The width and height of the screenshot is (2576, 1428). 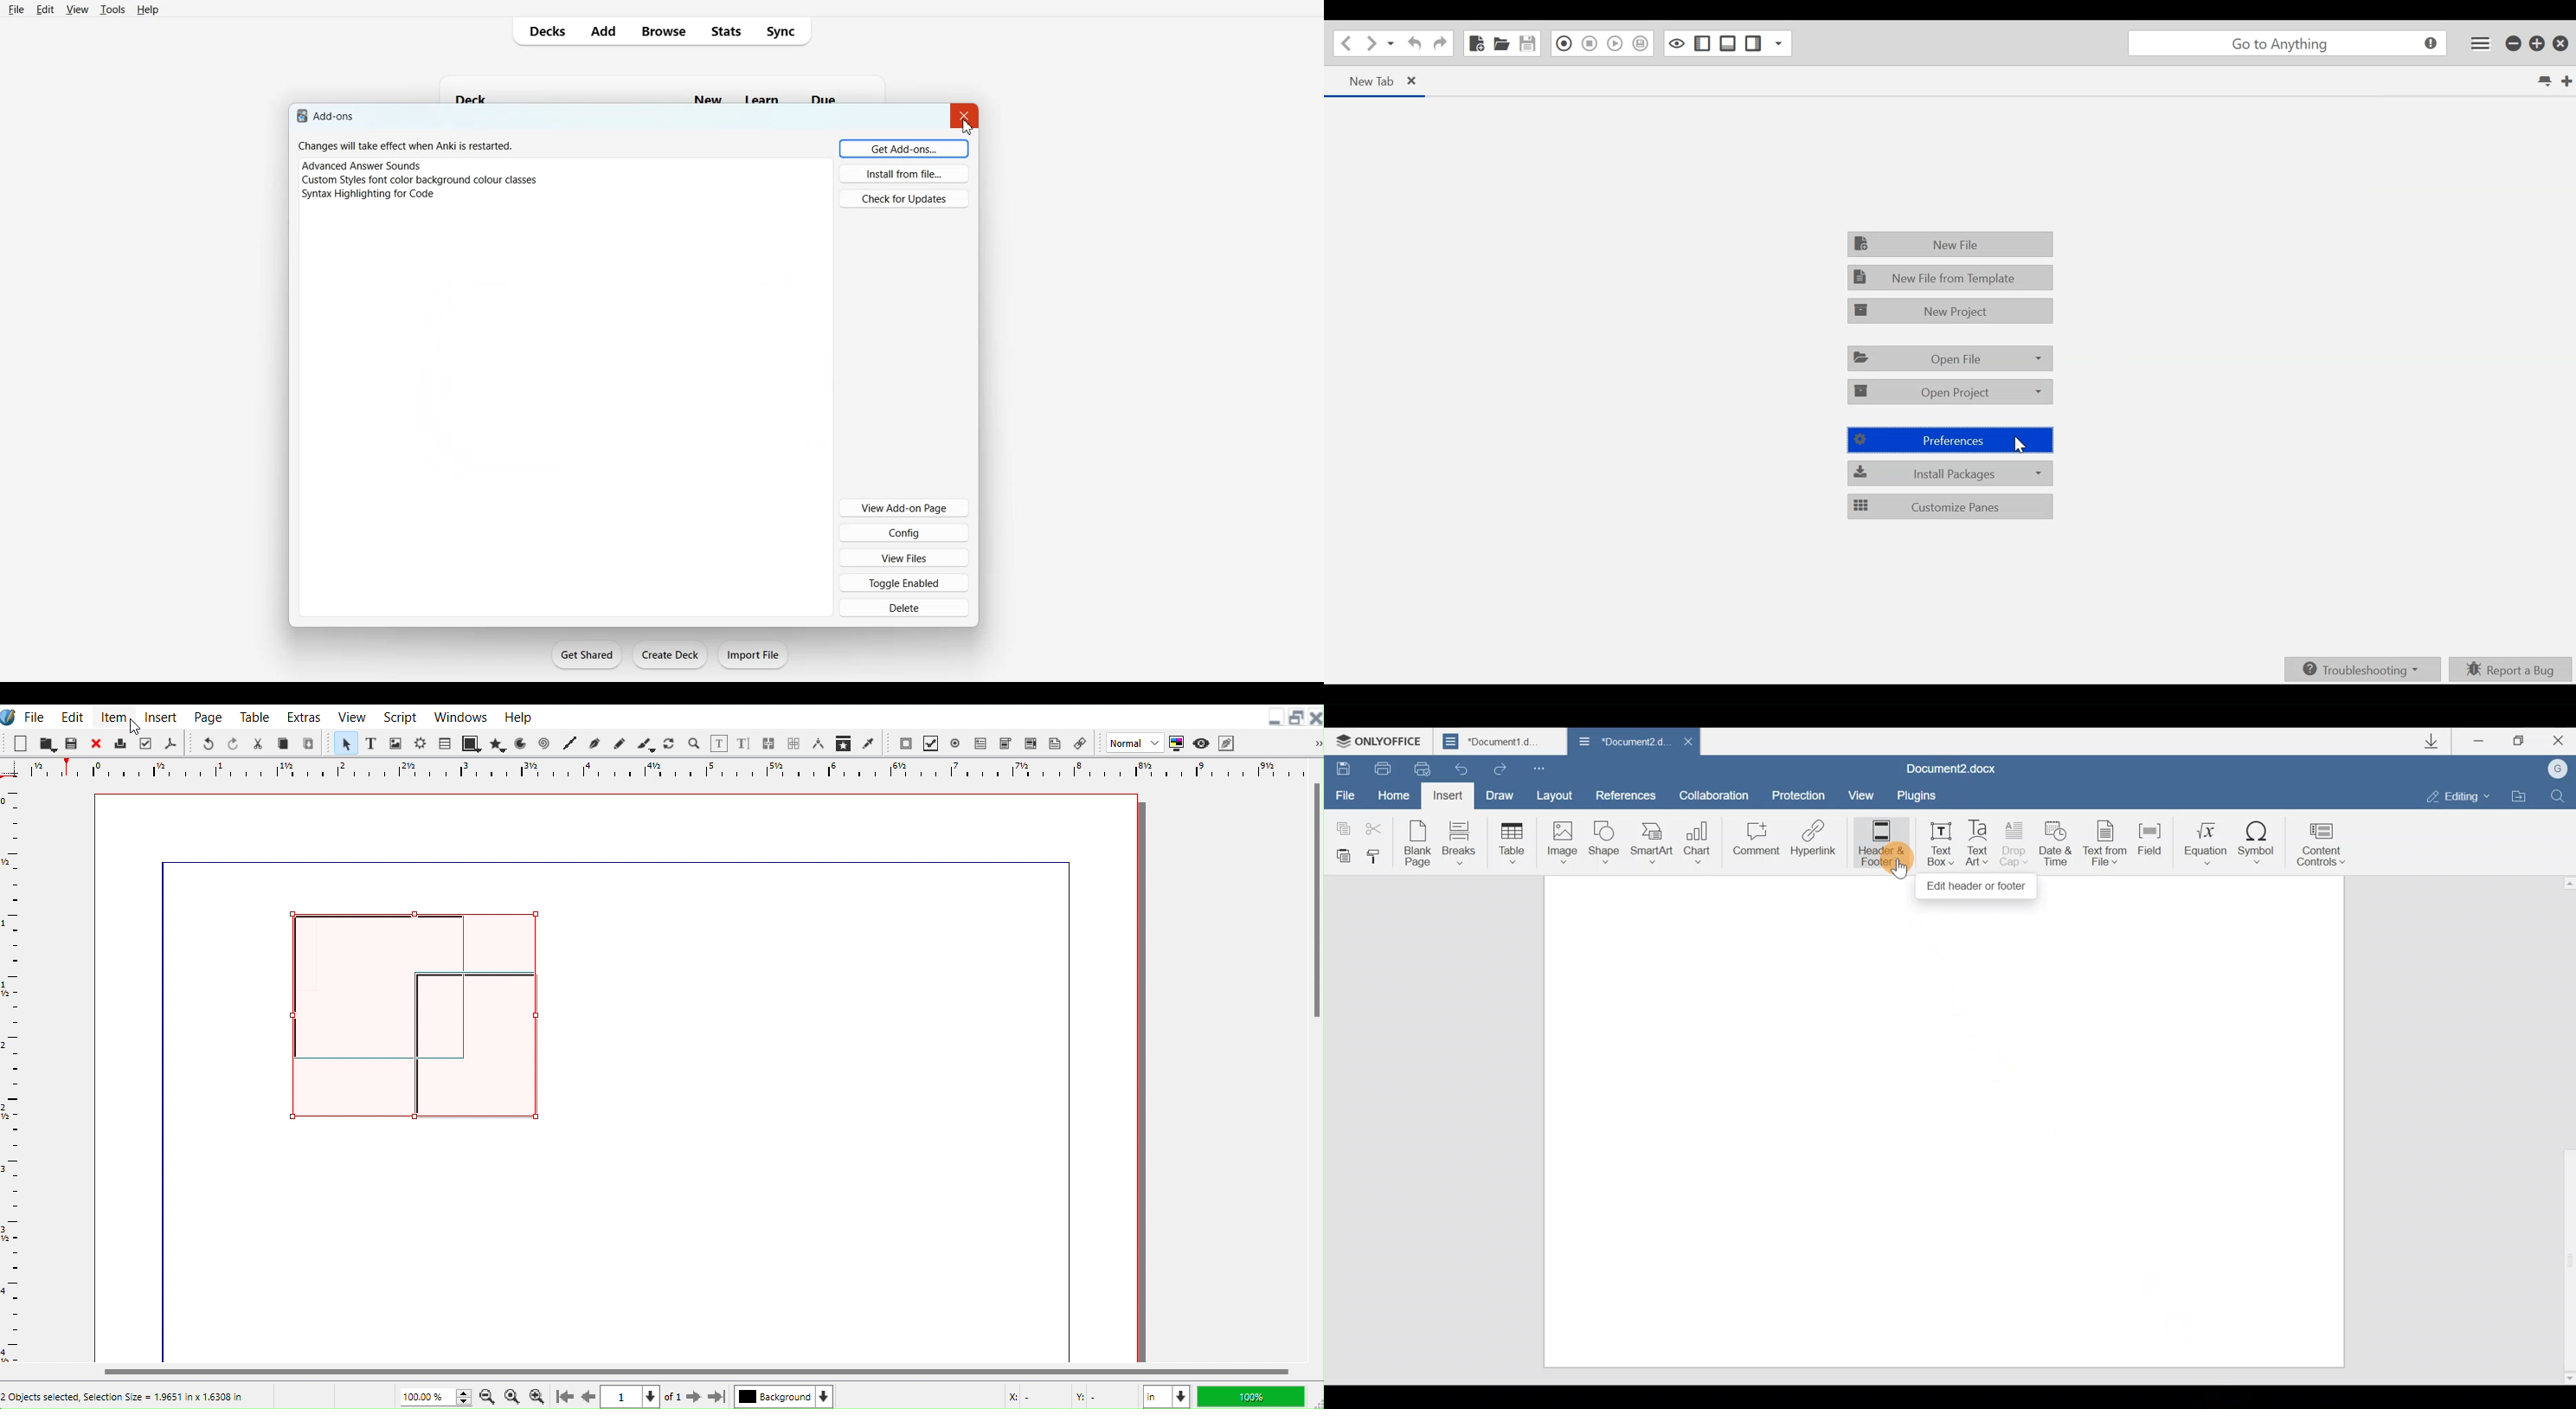 What do you see at coordinates (1685, 741) in the screenshot?
I see `Close` at bounding box center [1685, 741].